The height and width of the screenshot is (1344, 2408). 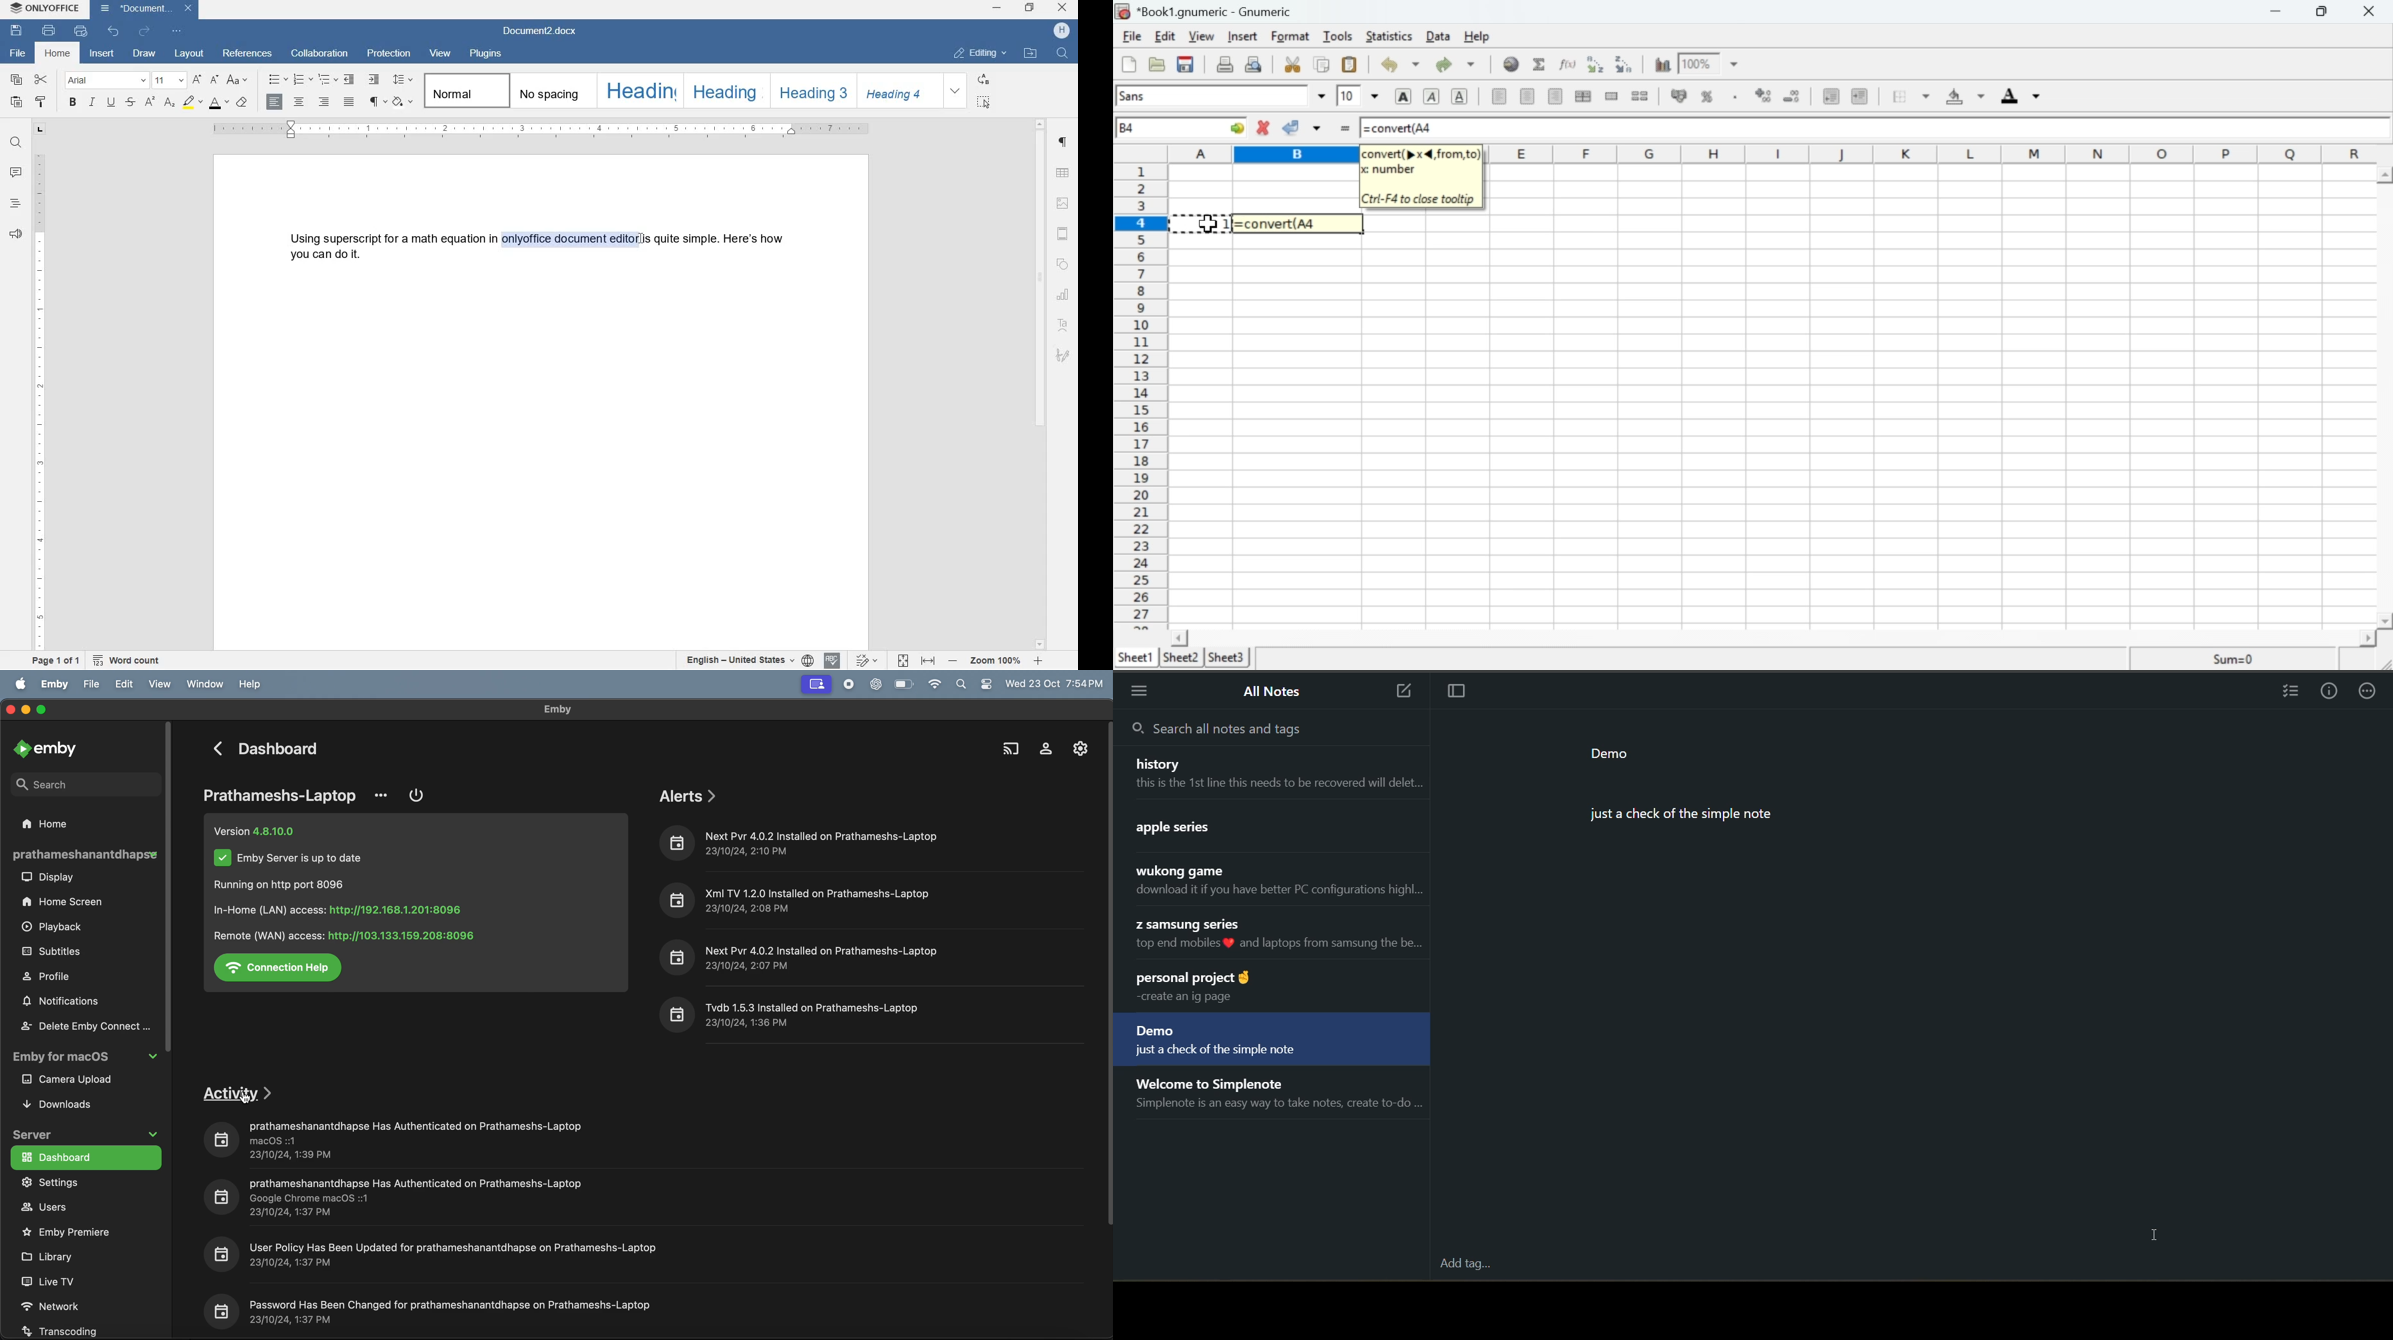 I want to click on wifi, so click(x=934, y=685).